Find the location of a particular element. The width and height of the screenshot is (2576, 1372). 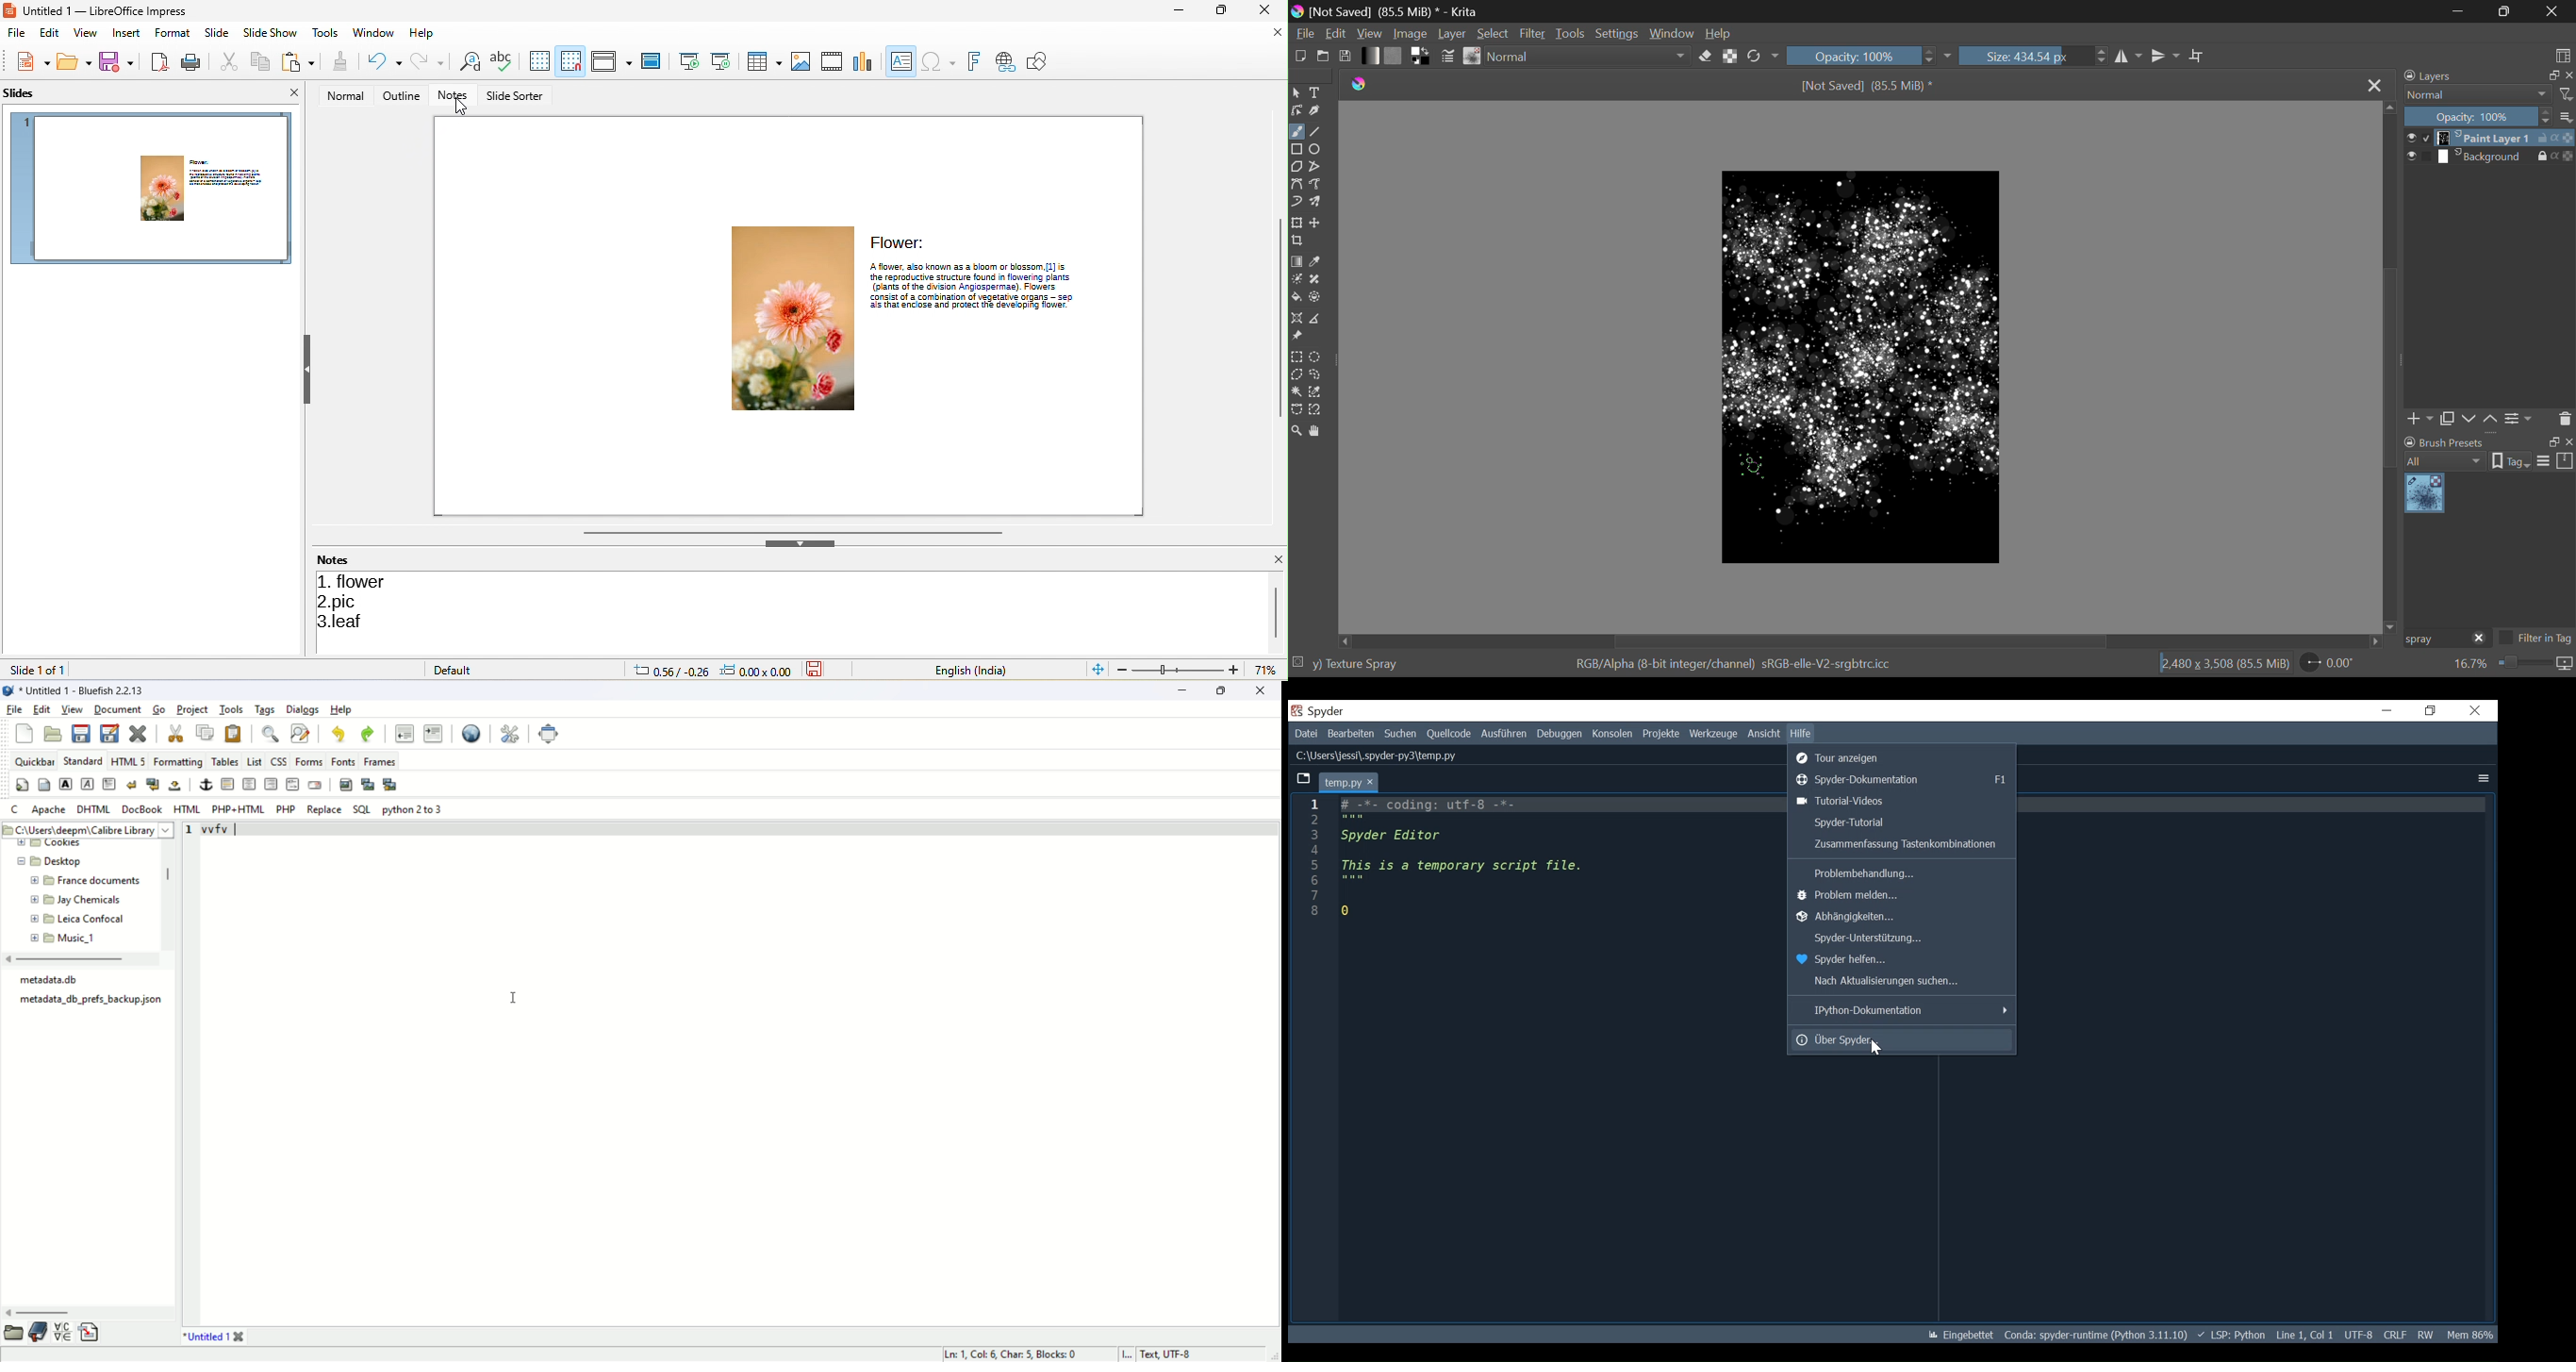

Rectanle is located at coordinates (1297, 150).